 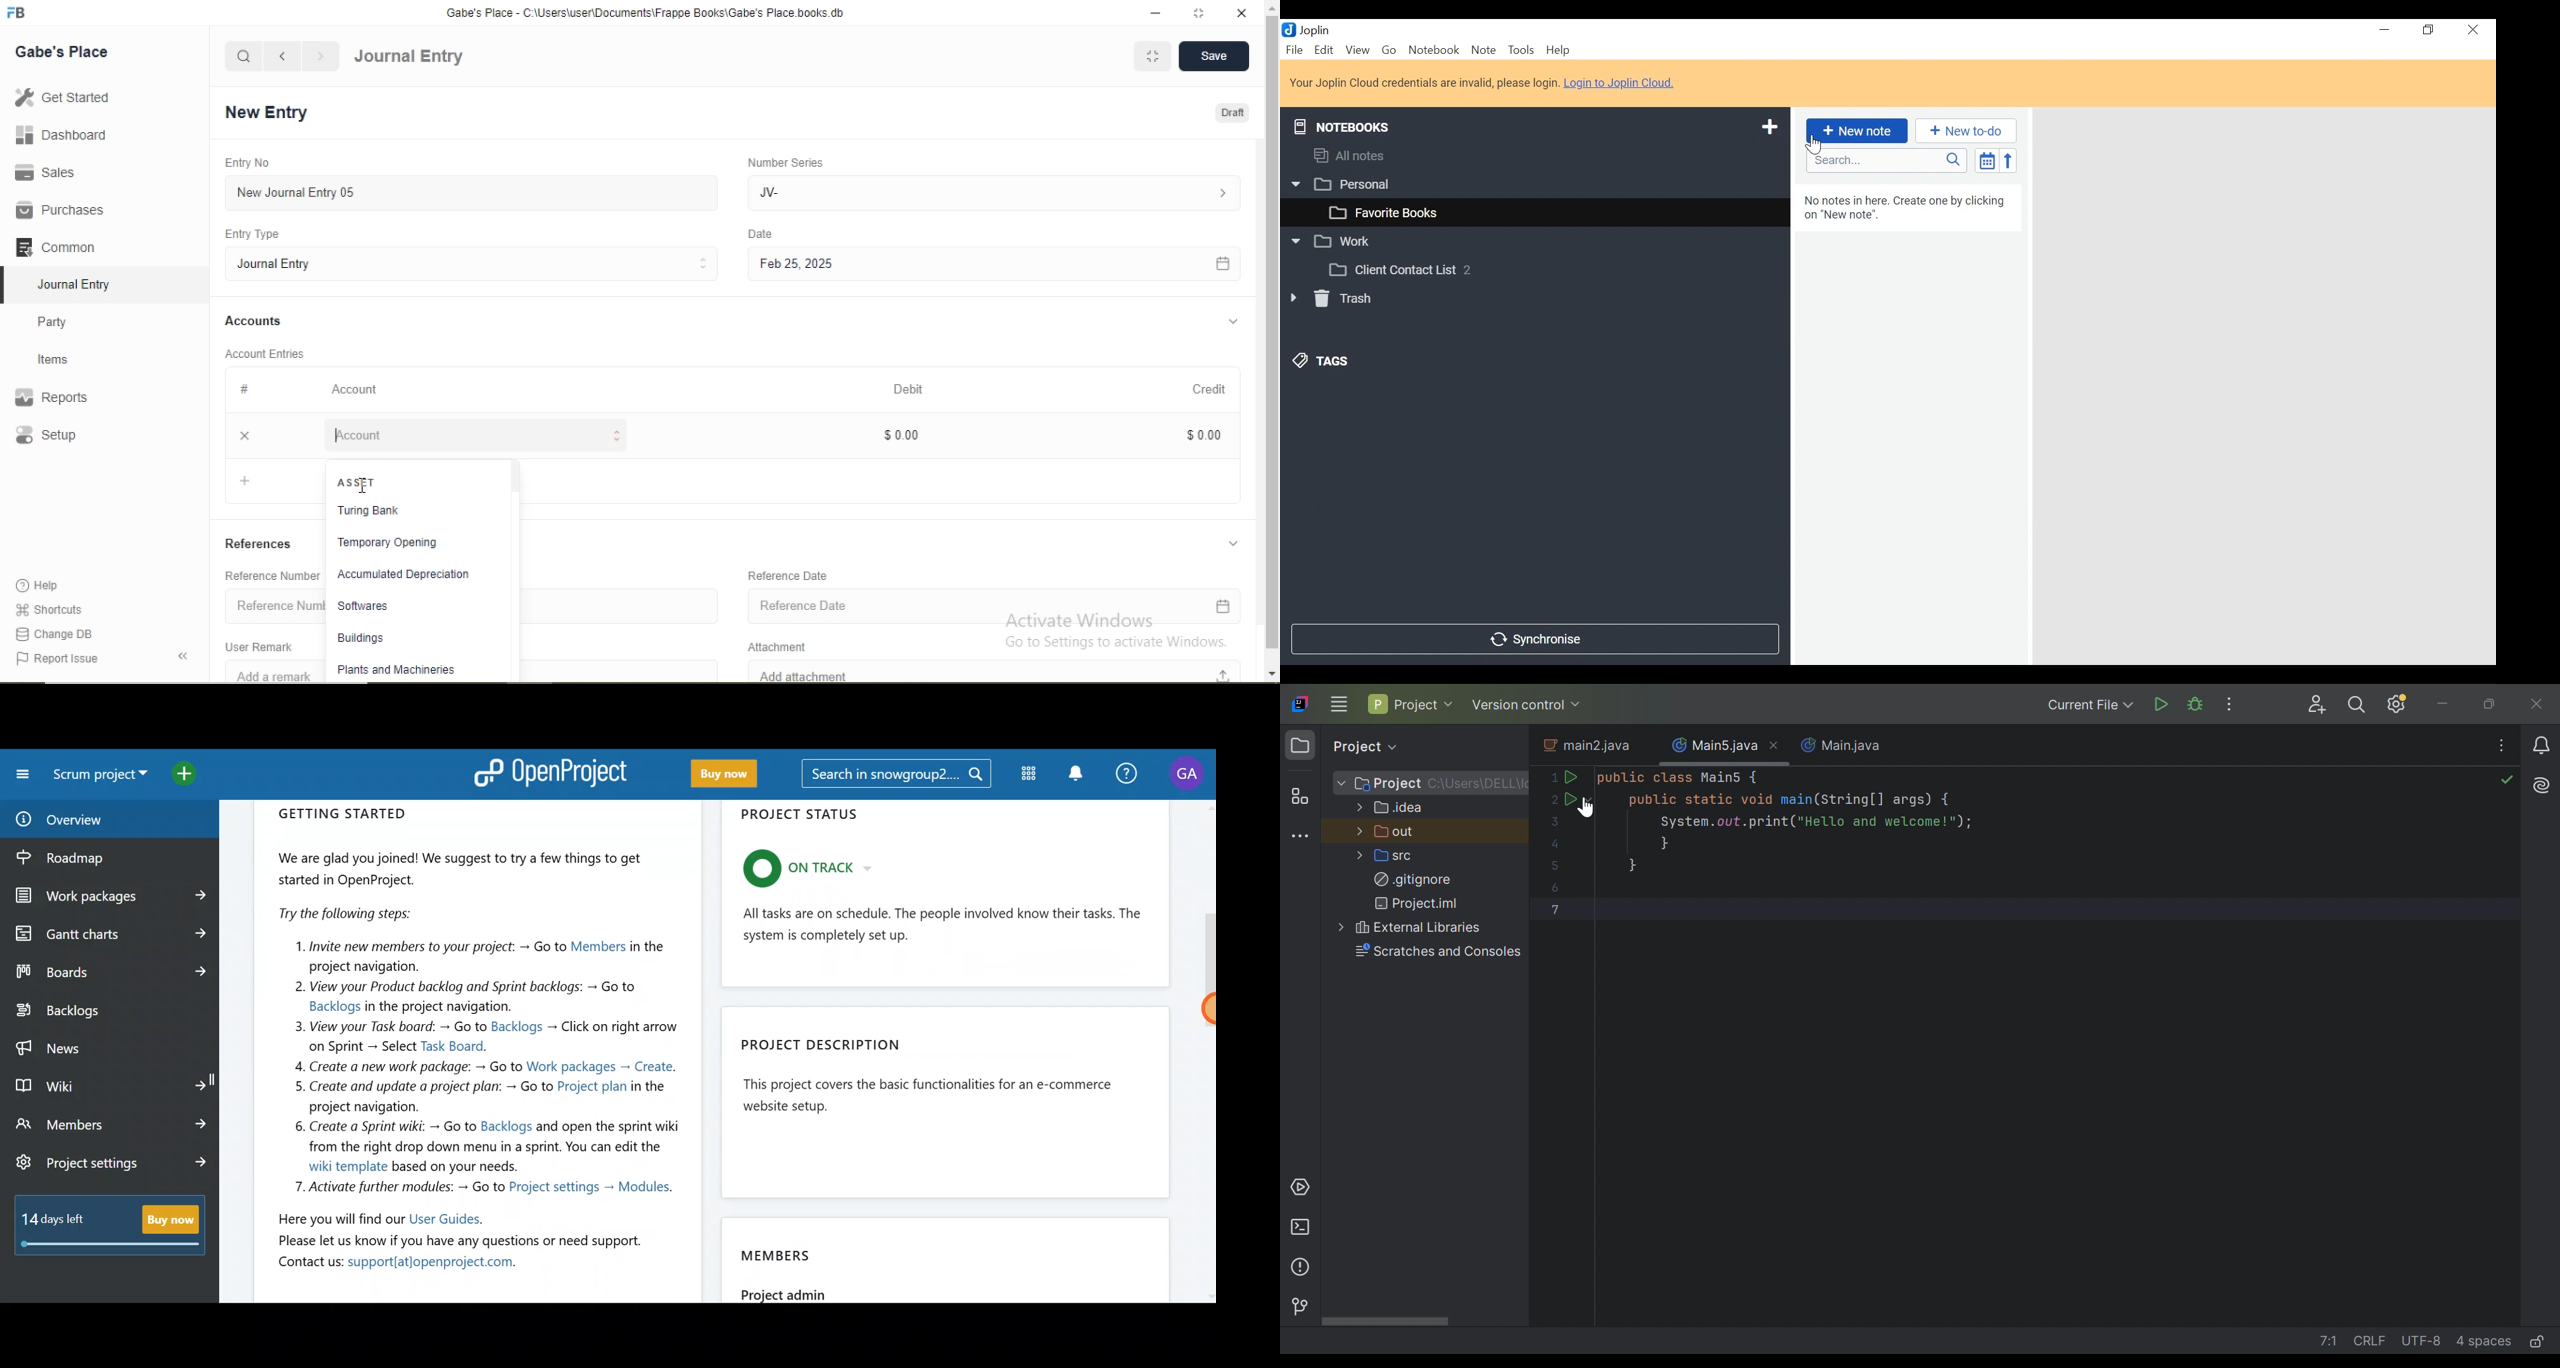 I want to click on Accumulated Depreciation, so click(x=404, y=575).